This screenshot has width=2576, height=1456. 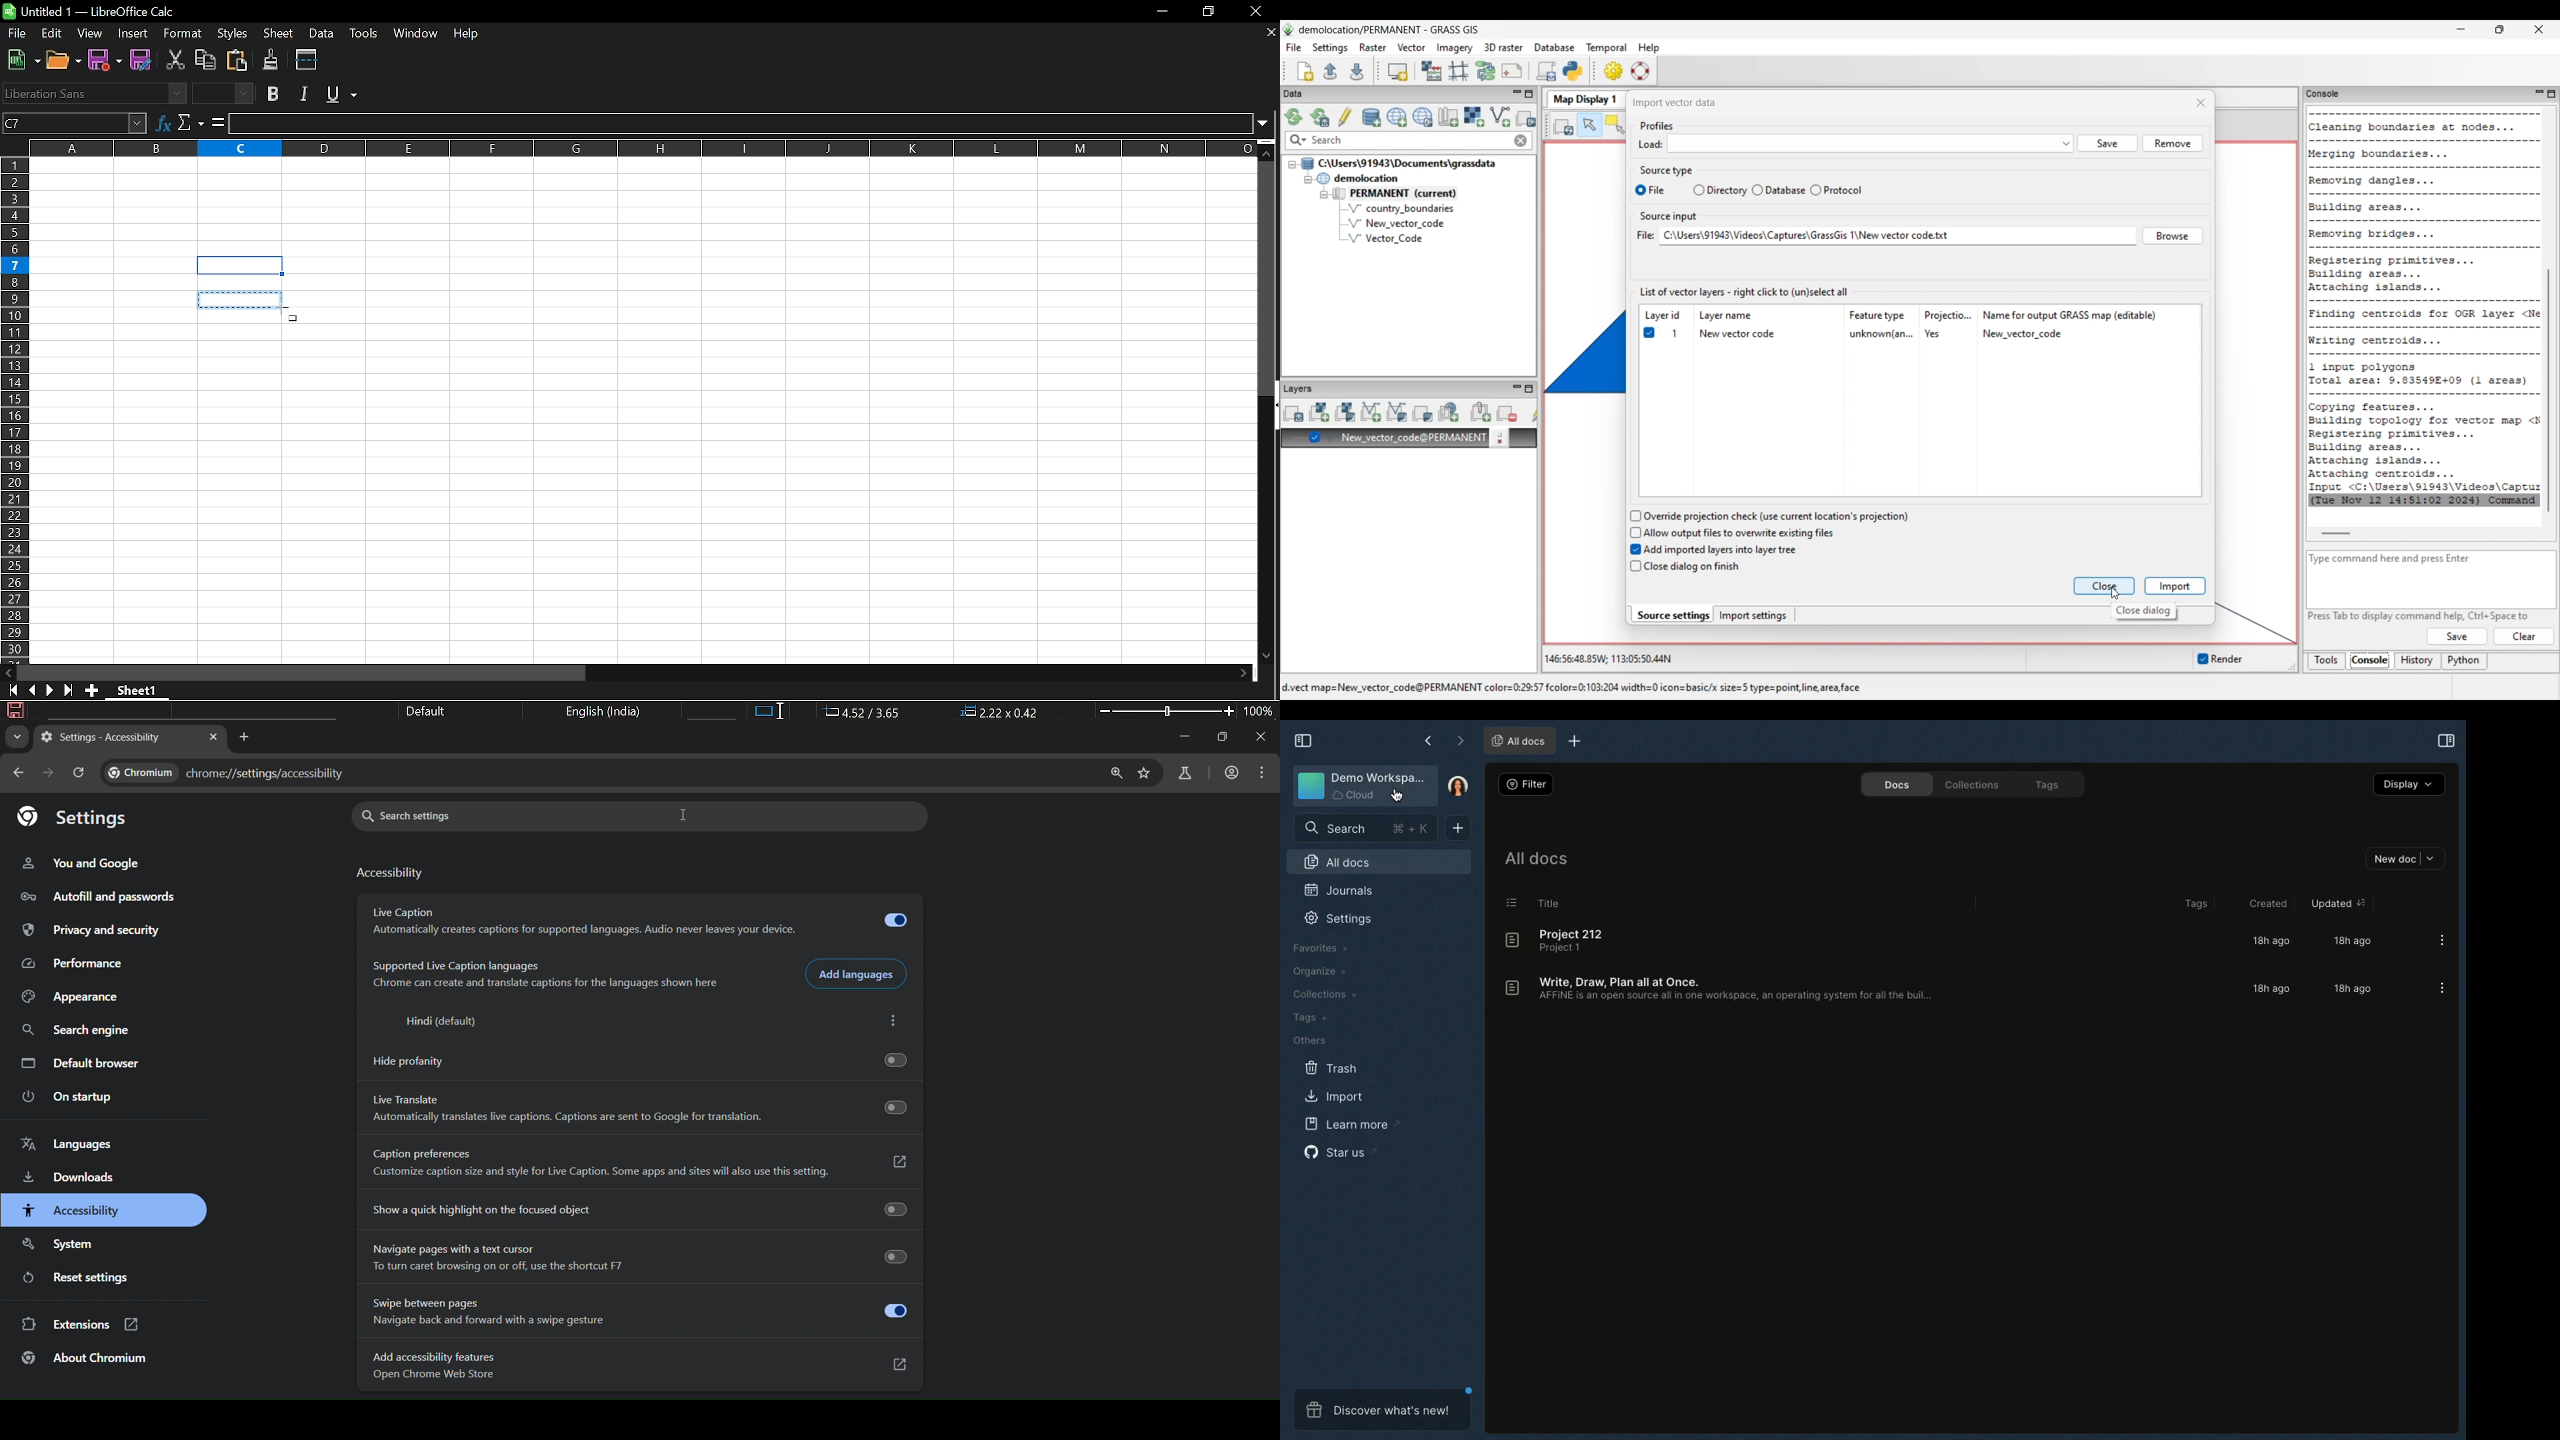 I want to click on Paste, so click(x=235, y=60).